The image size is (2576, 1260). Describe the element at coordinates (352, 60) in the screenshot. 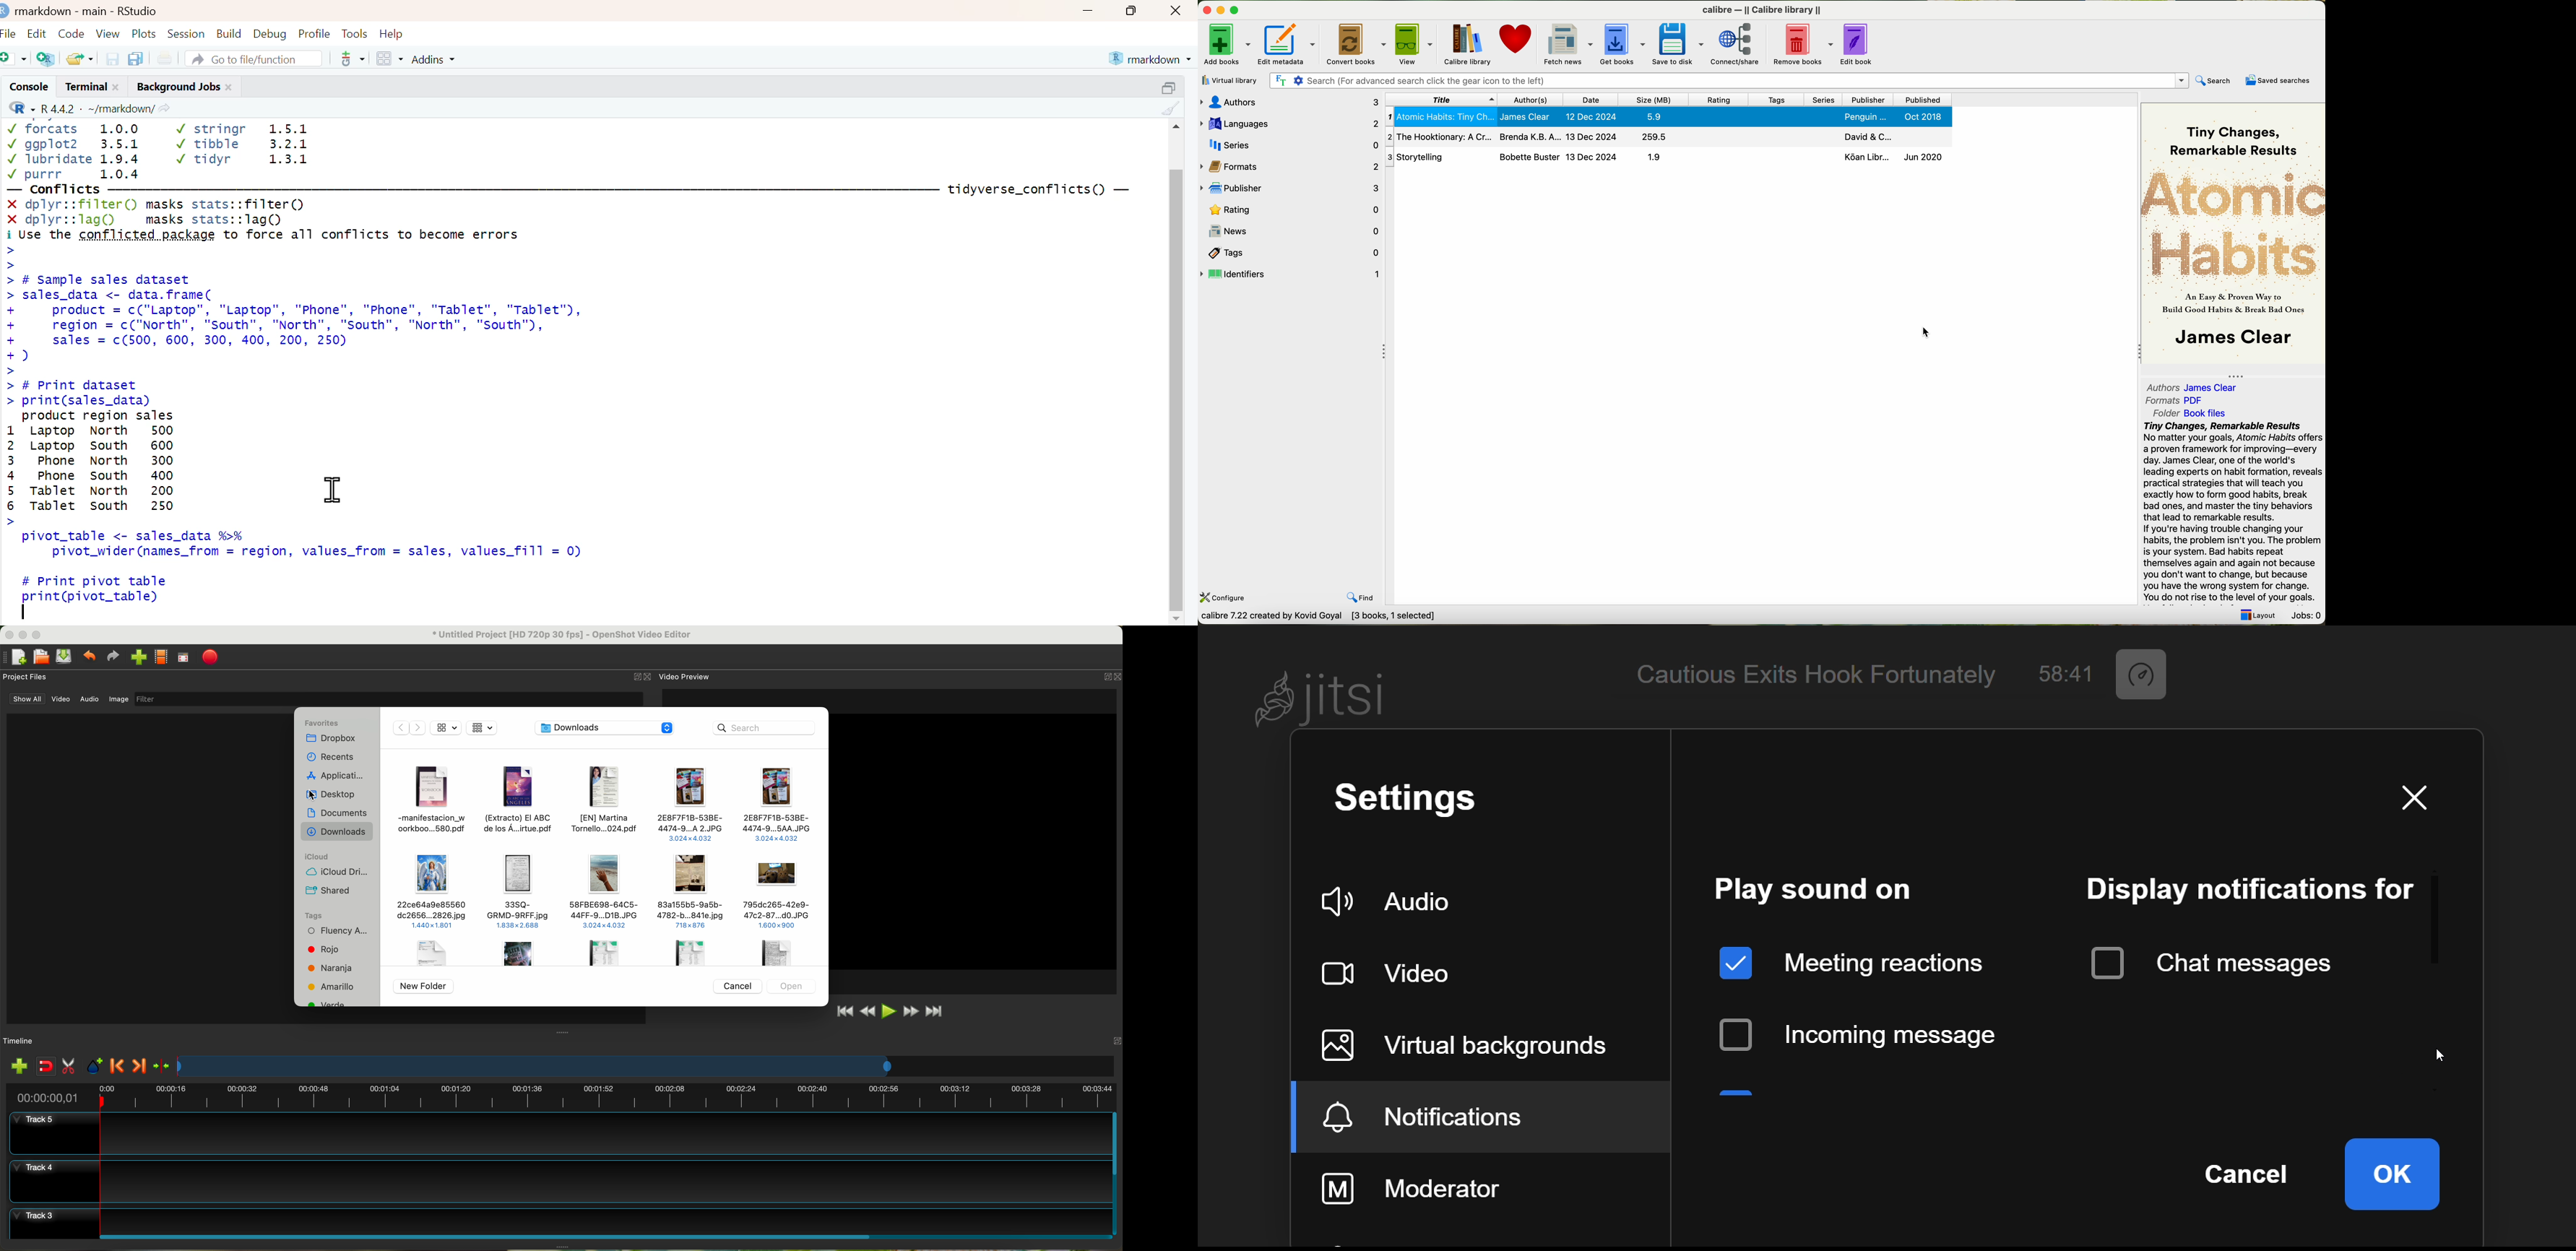

I see `Git` at that location.